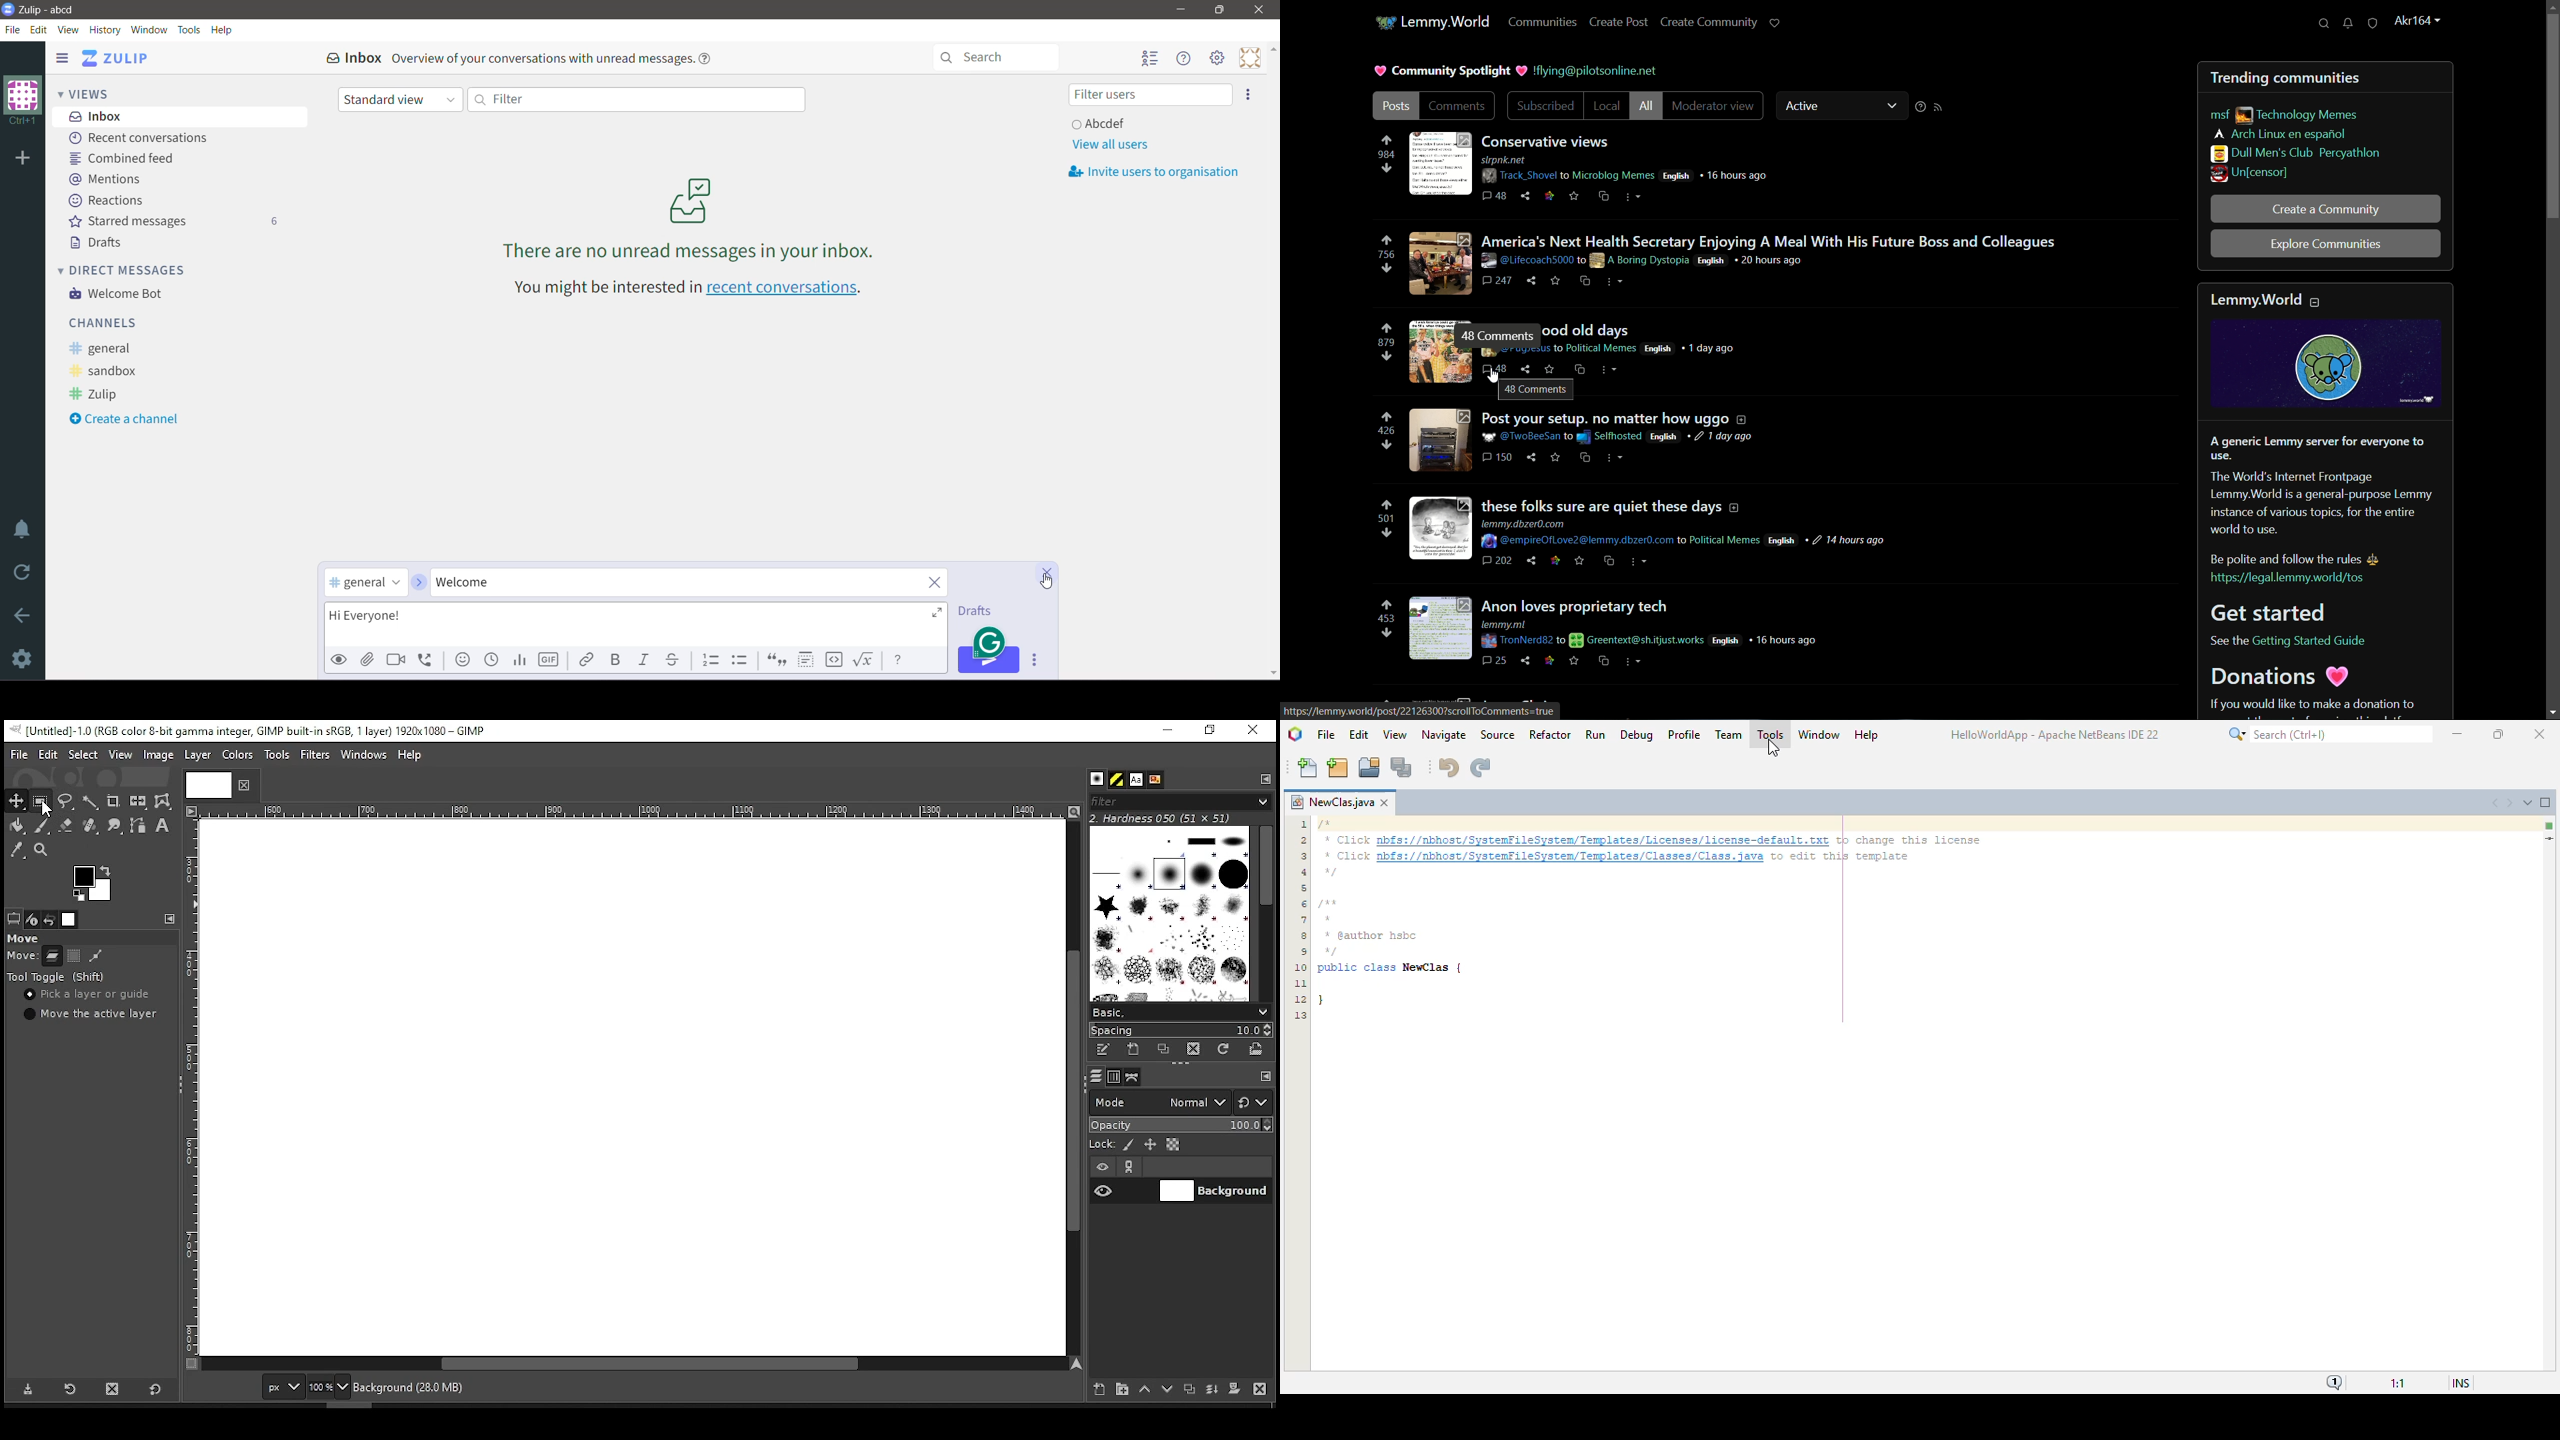 This screenshot has height=1456, width=2576. I want to click on Mentions, so click(105, 178).